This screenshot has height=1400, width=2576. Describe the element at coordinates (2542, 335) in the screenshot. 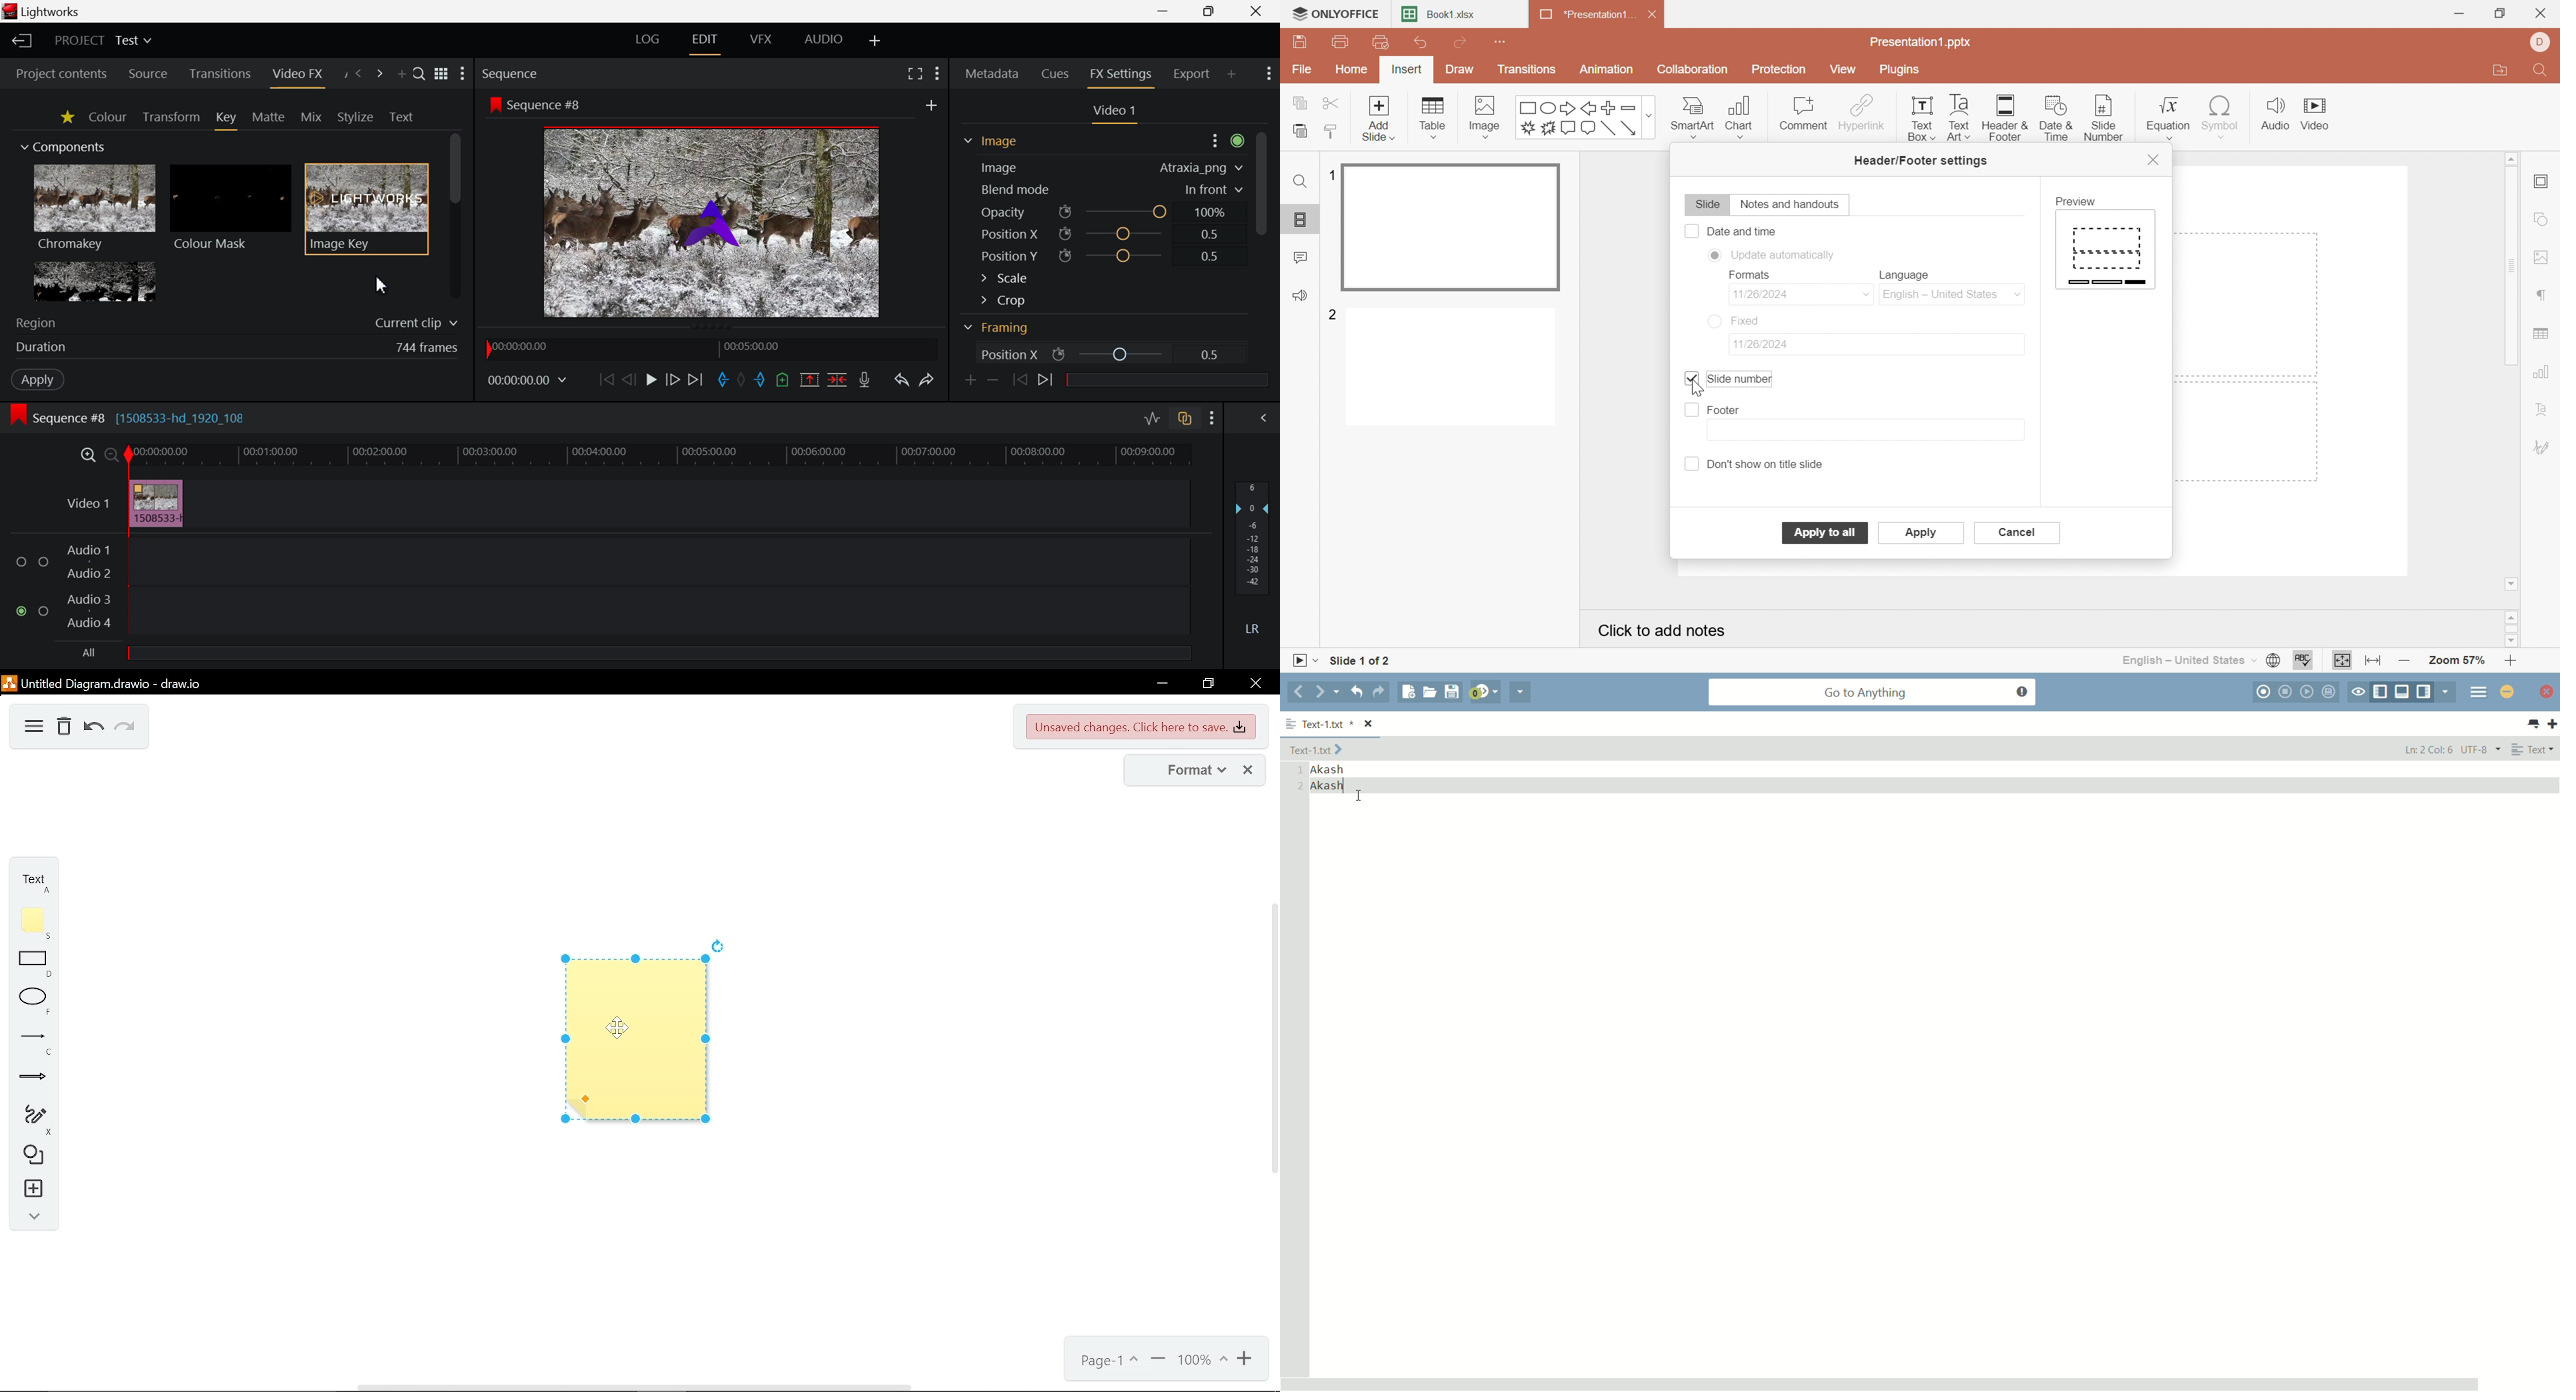

I see `Table settings` at that location.